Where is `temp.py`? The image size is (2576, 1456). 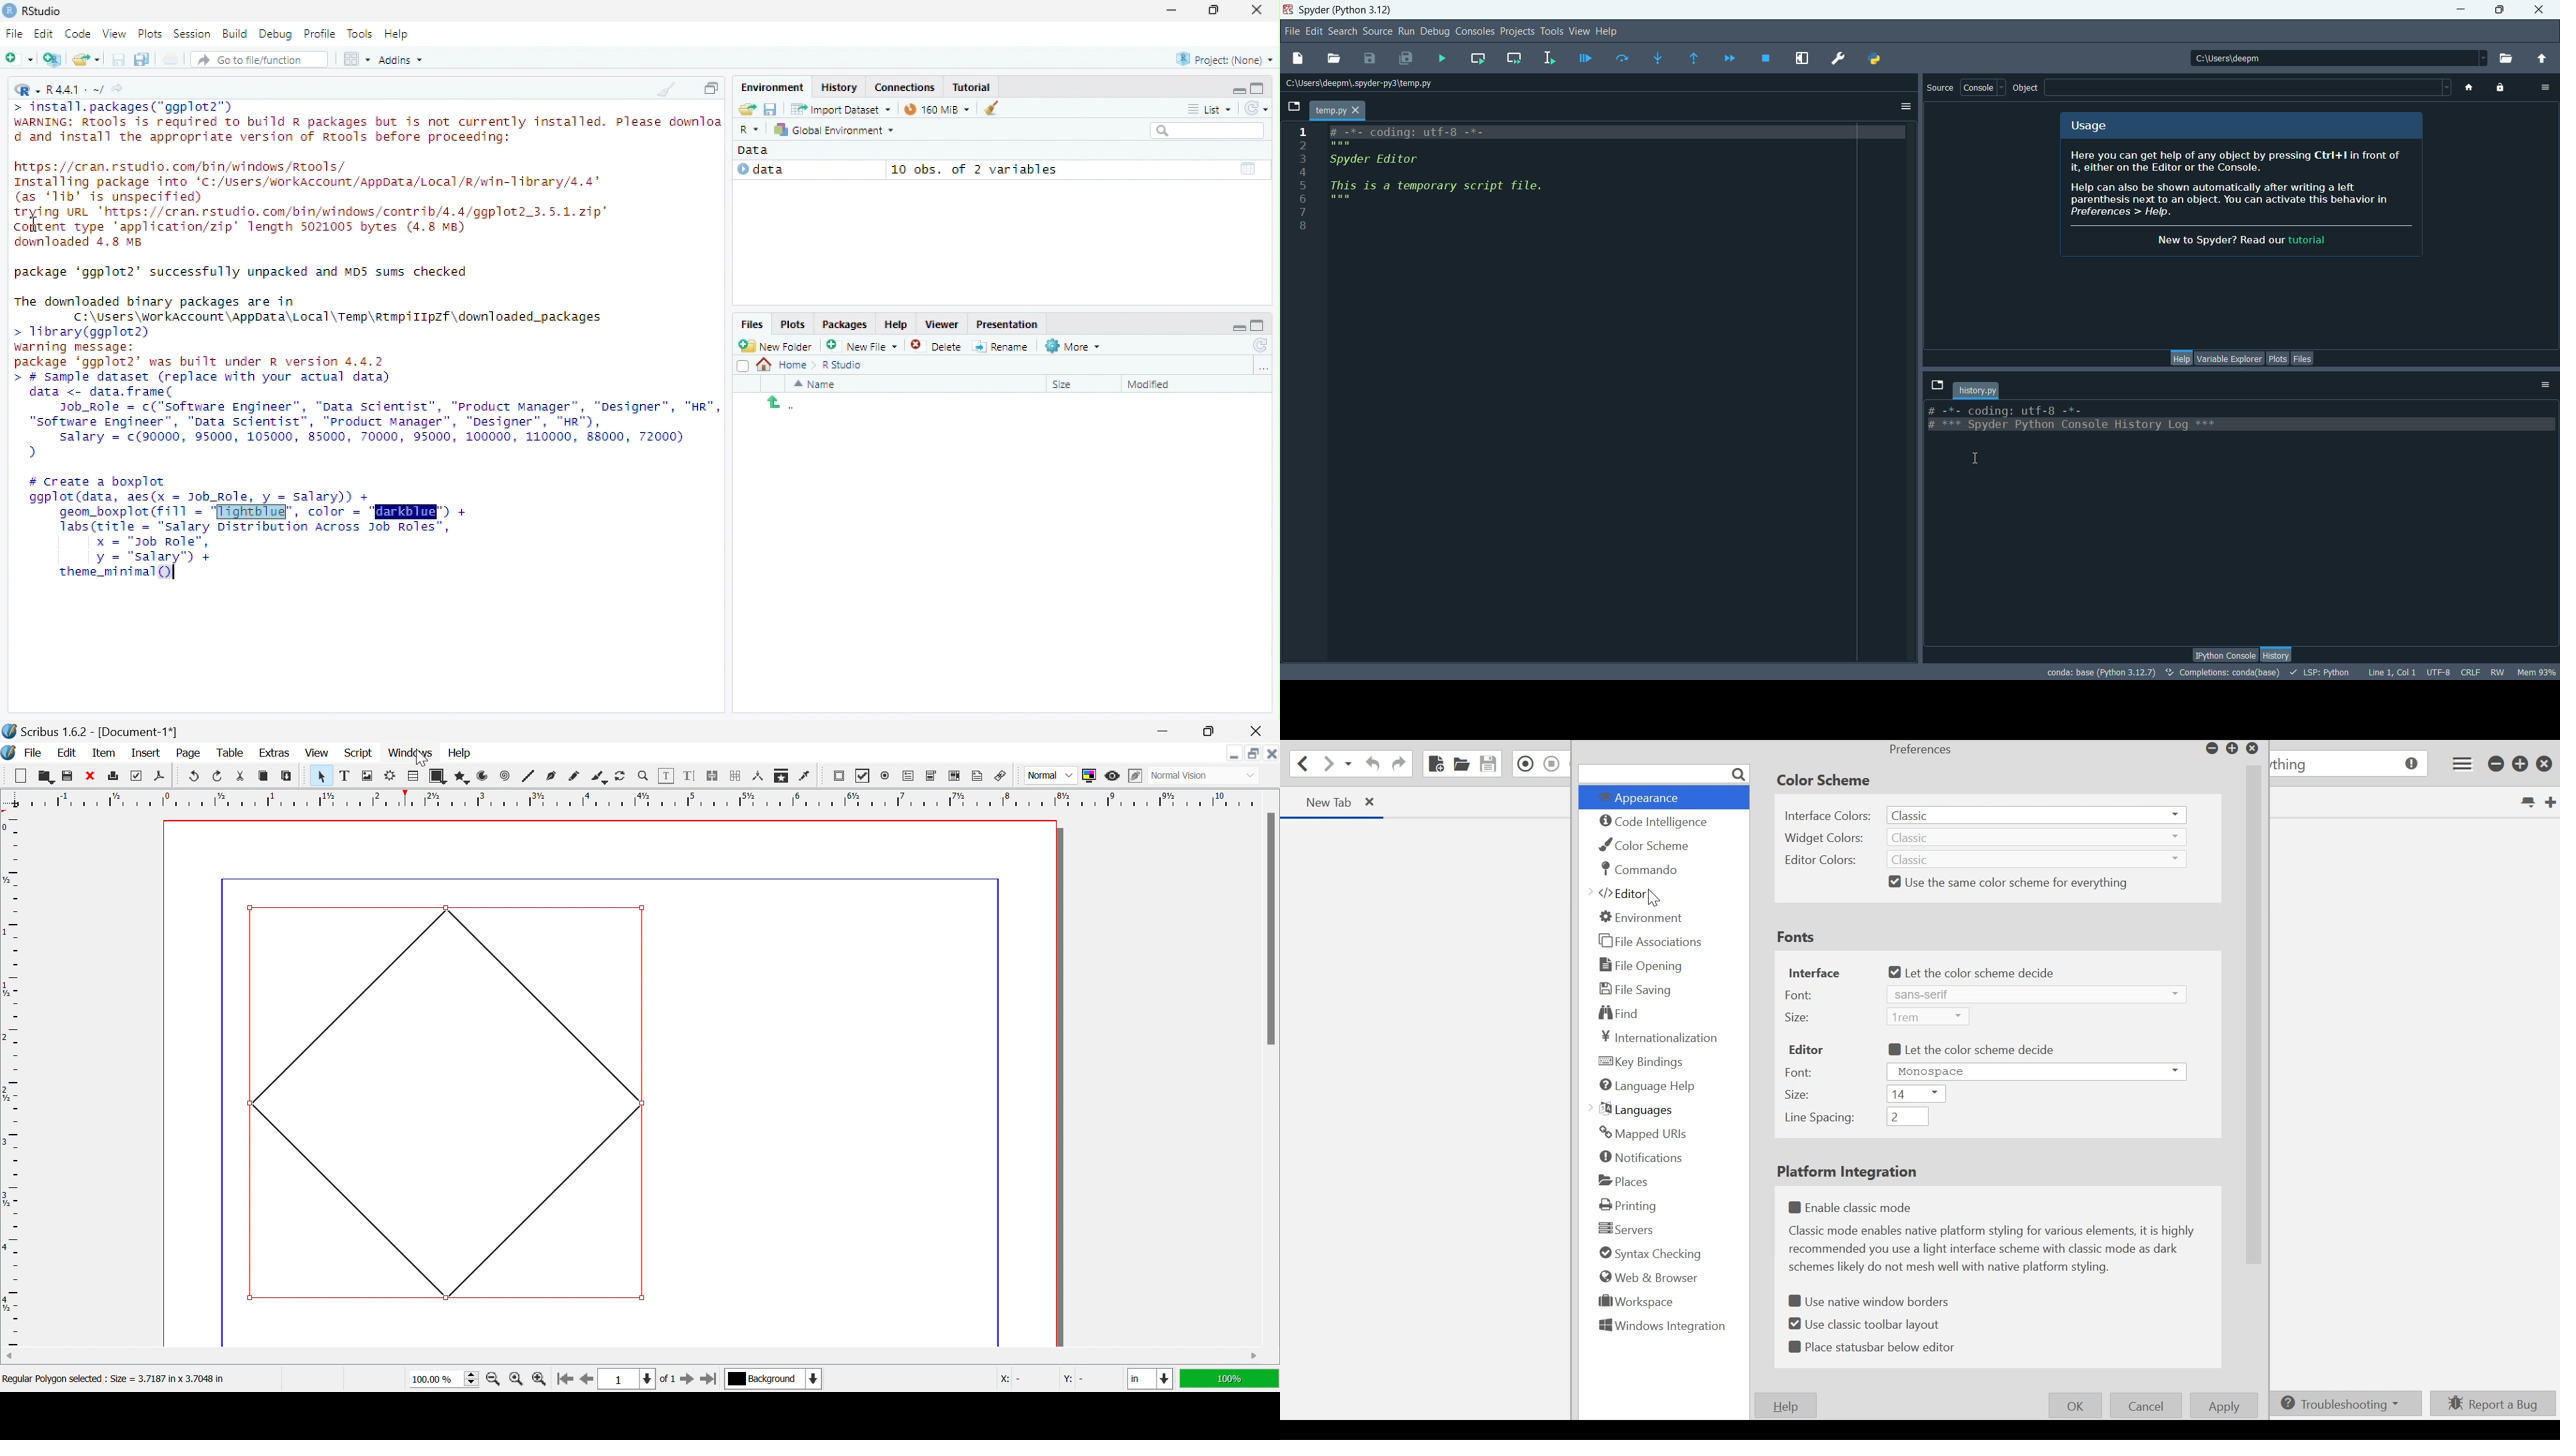
temp.py is located at coordinates (1339, 111).